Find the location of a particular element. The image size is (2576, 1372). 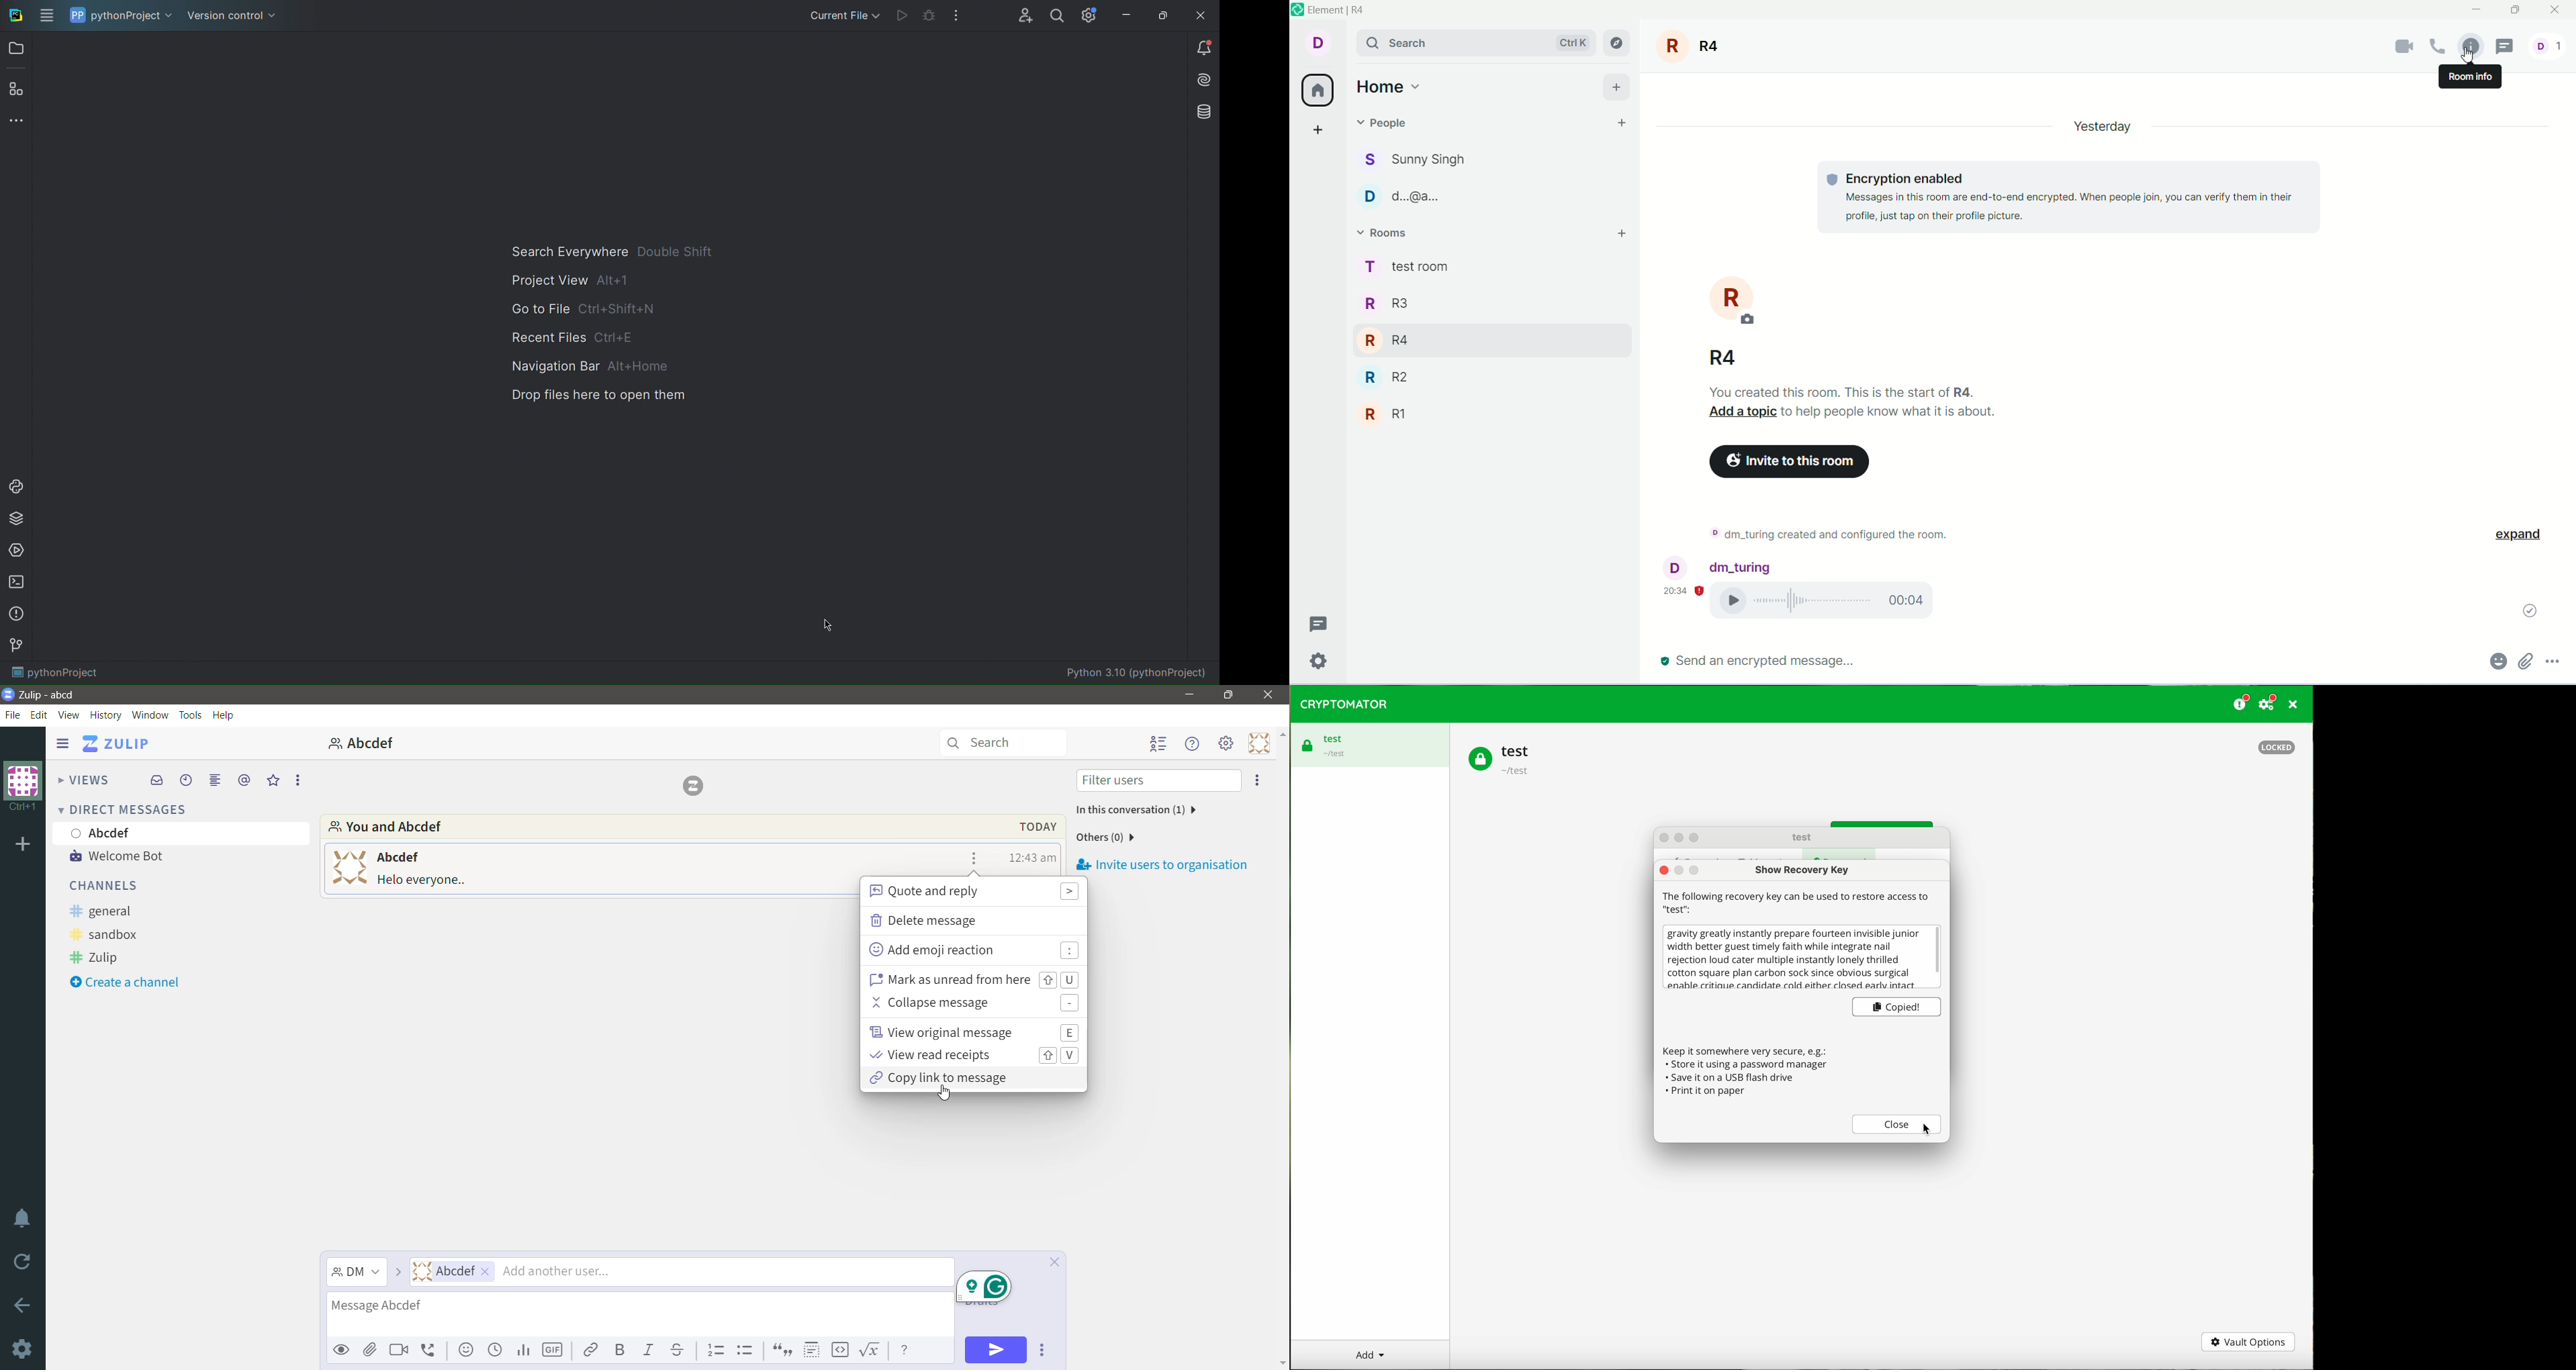

popup is located at coordinates (980, 1286).